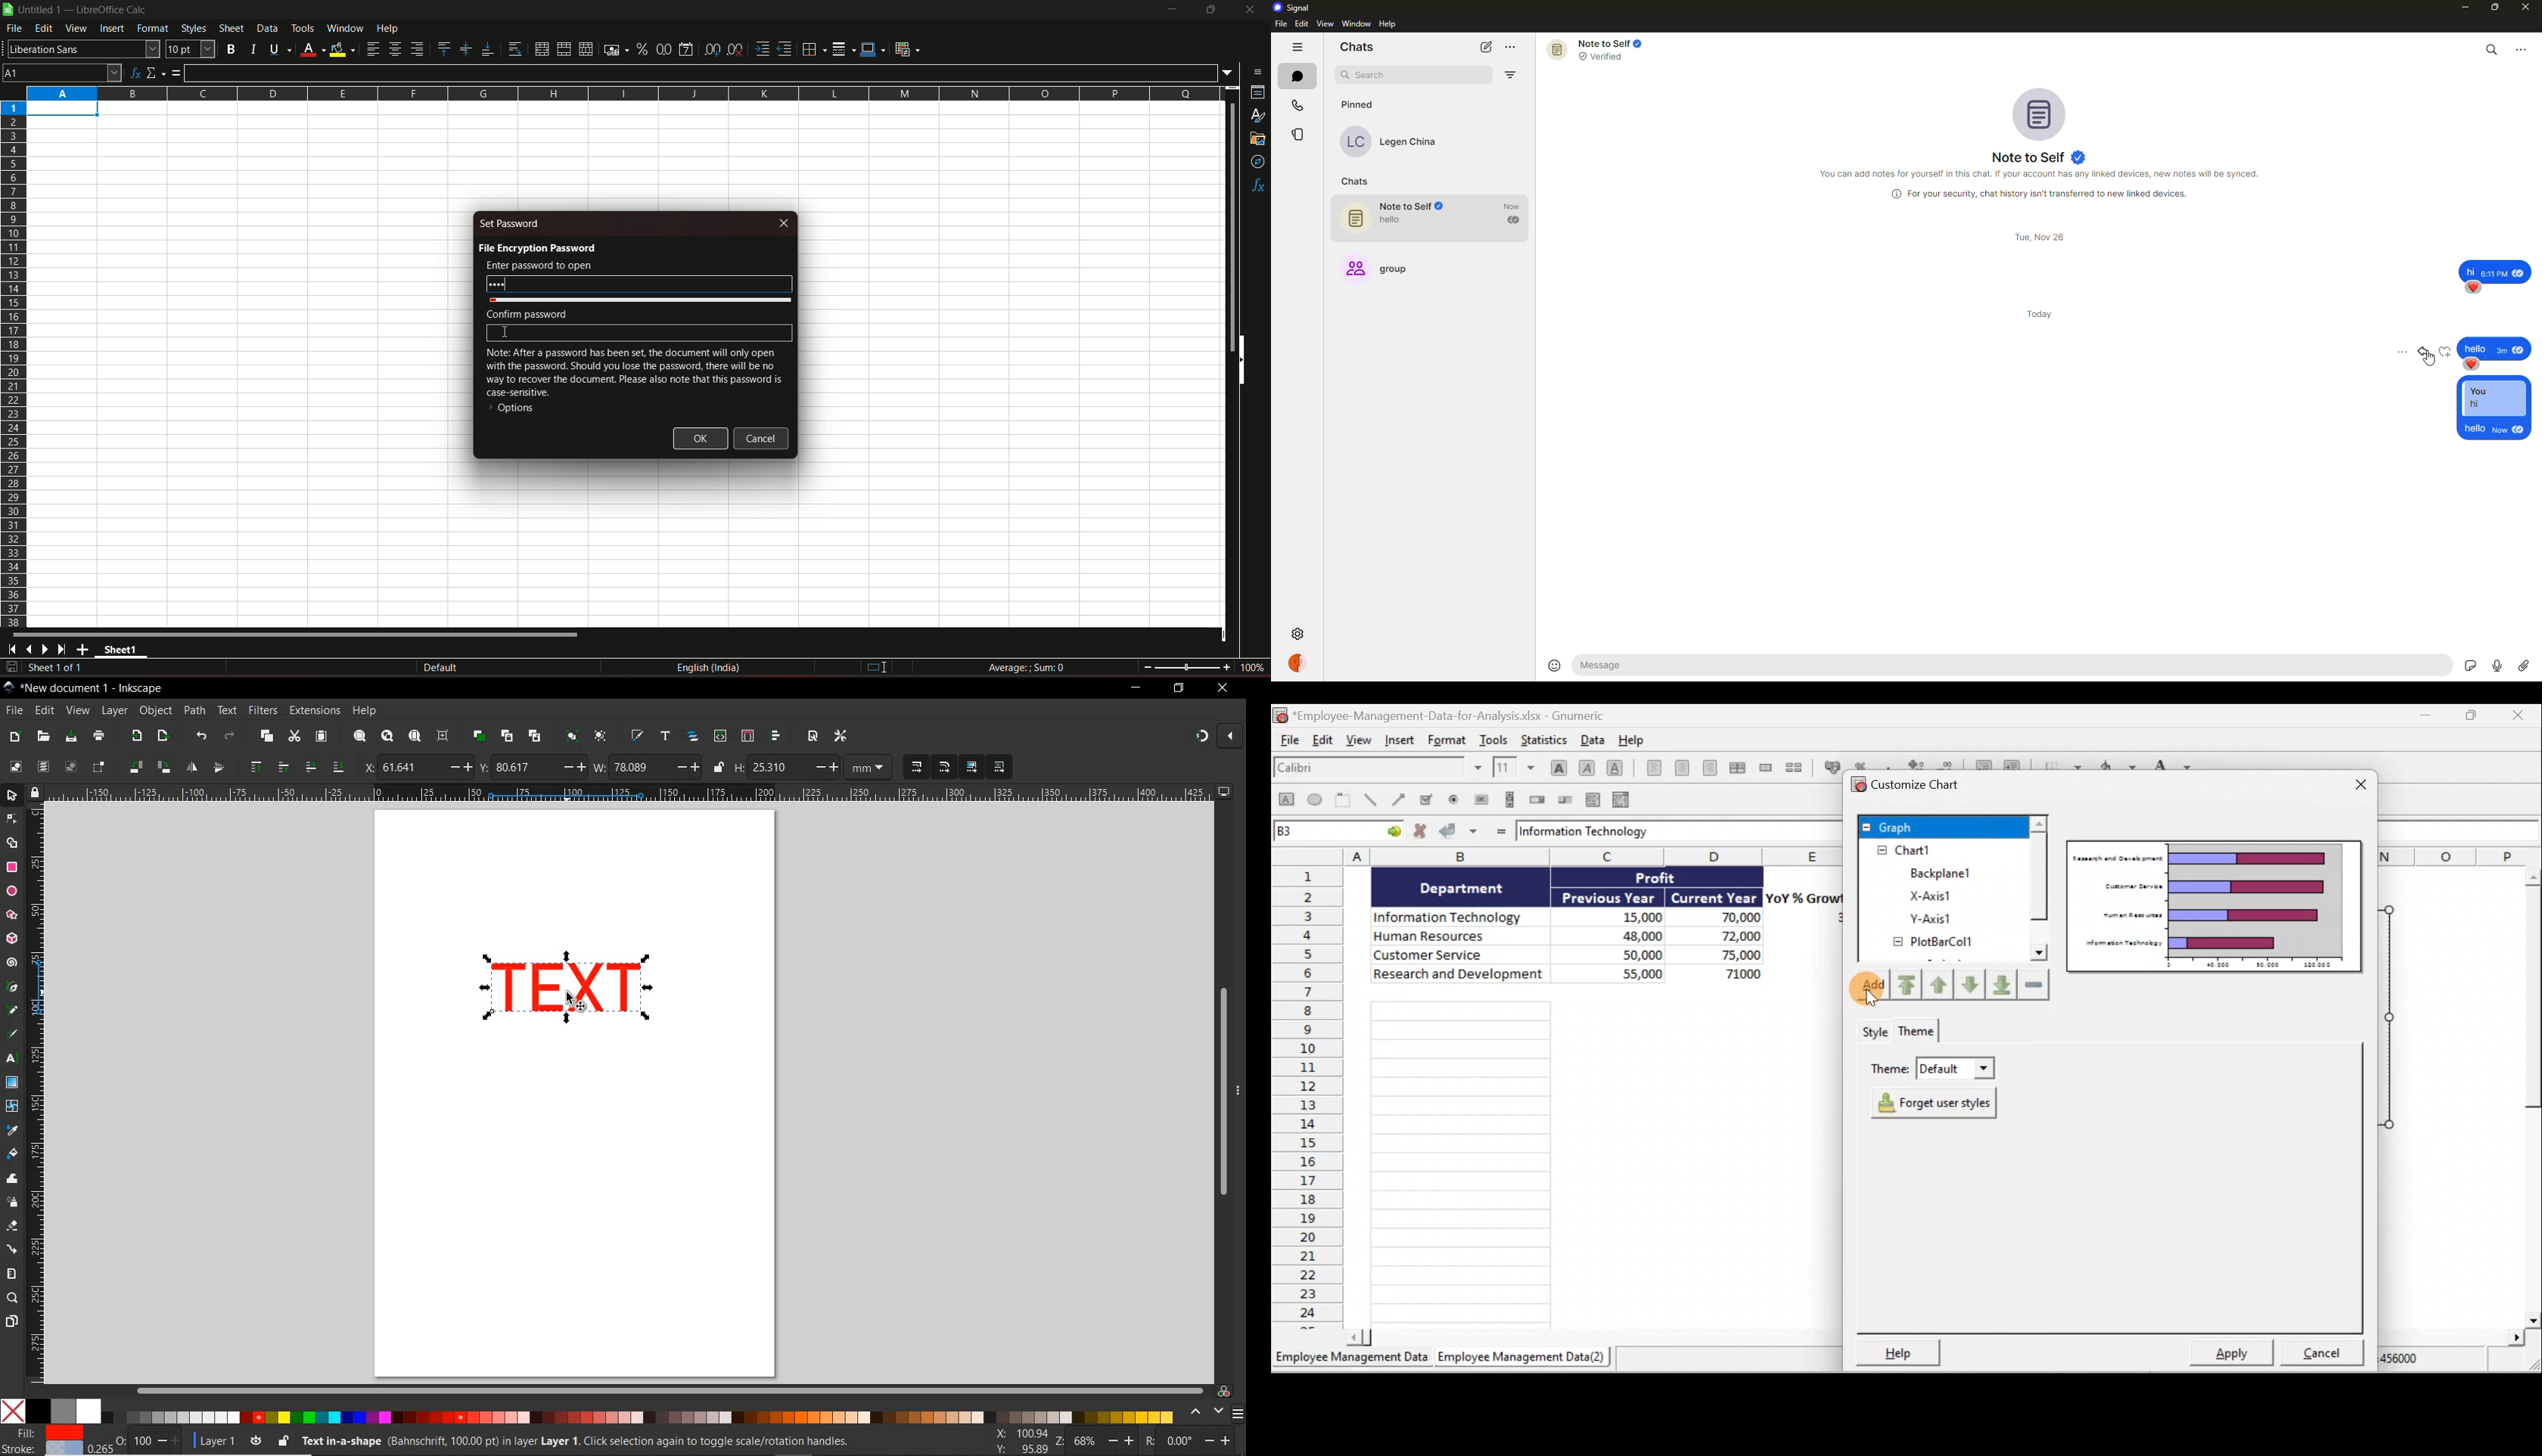 This screenshot has width=2548, height=1456. What do you see at coordinates (12, 1083) in the screenshot?
I see `gradient tool` at bounding box center [12, 1083].